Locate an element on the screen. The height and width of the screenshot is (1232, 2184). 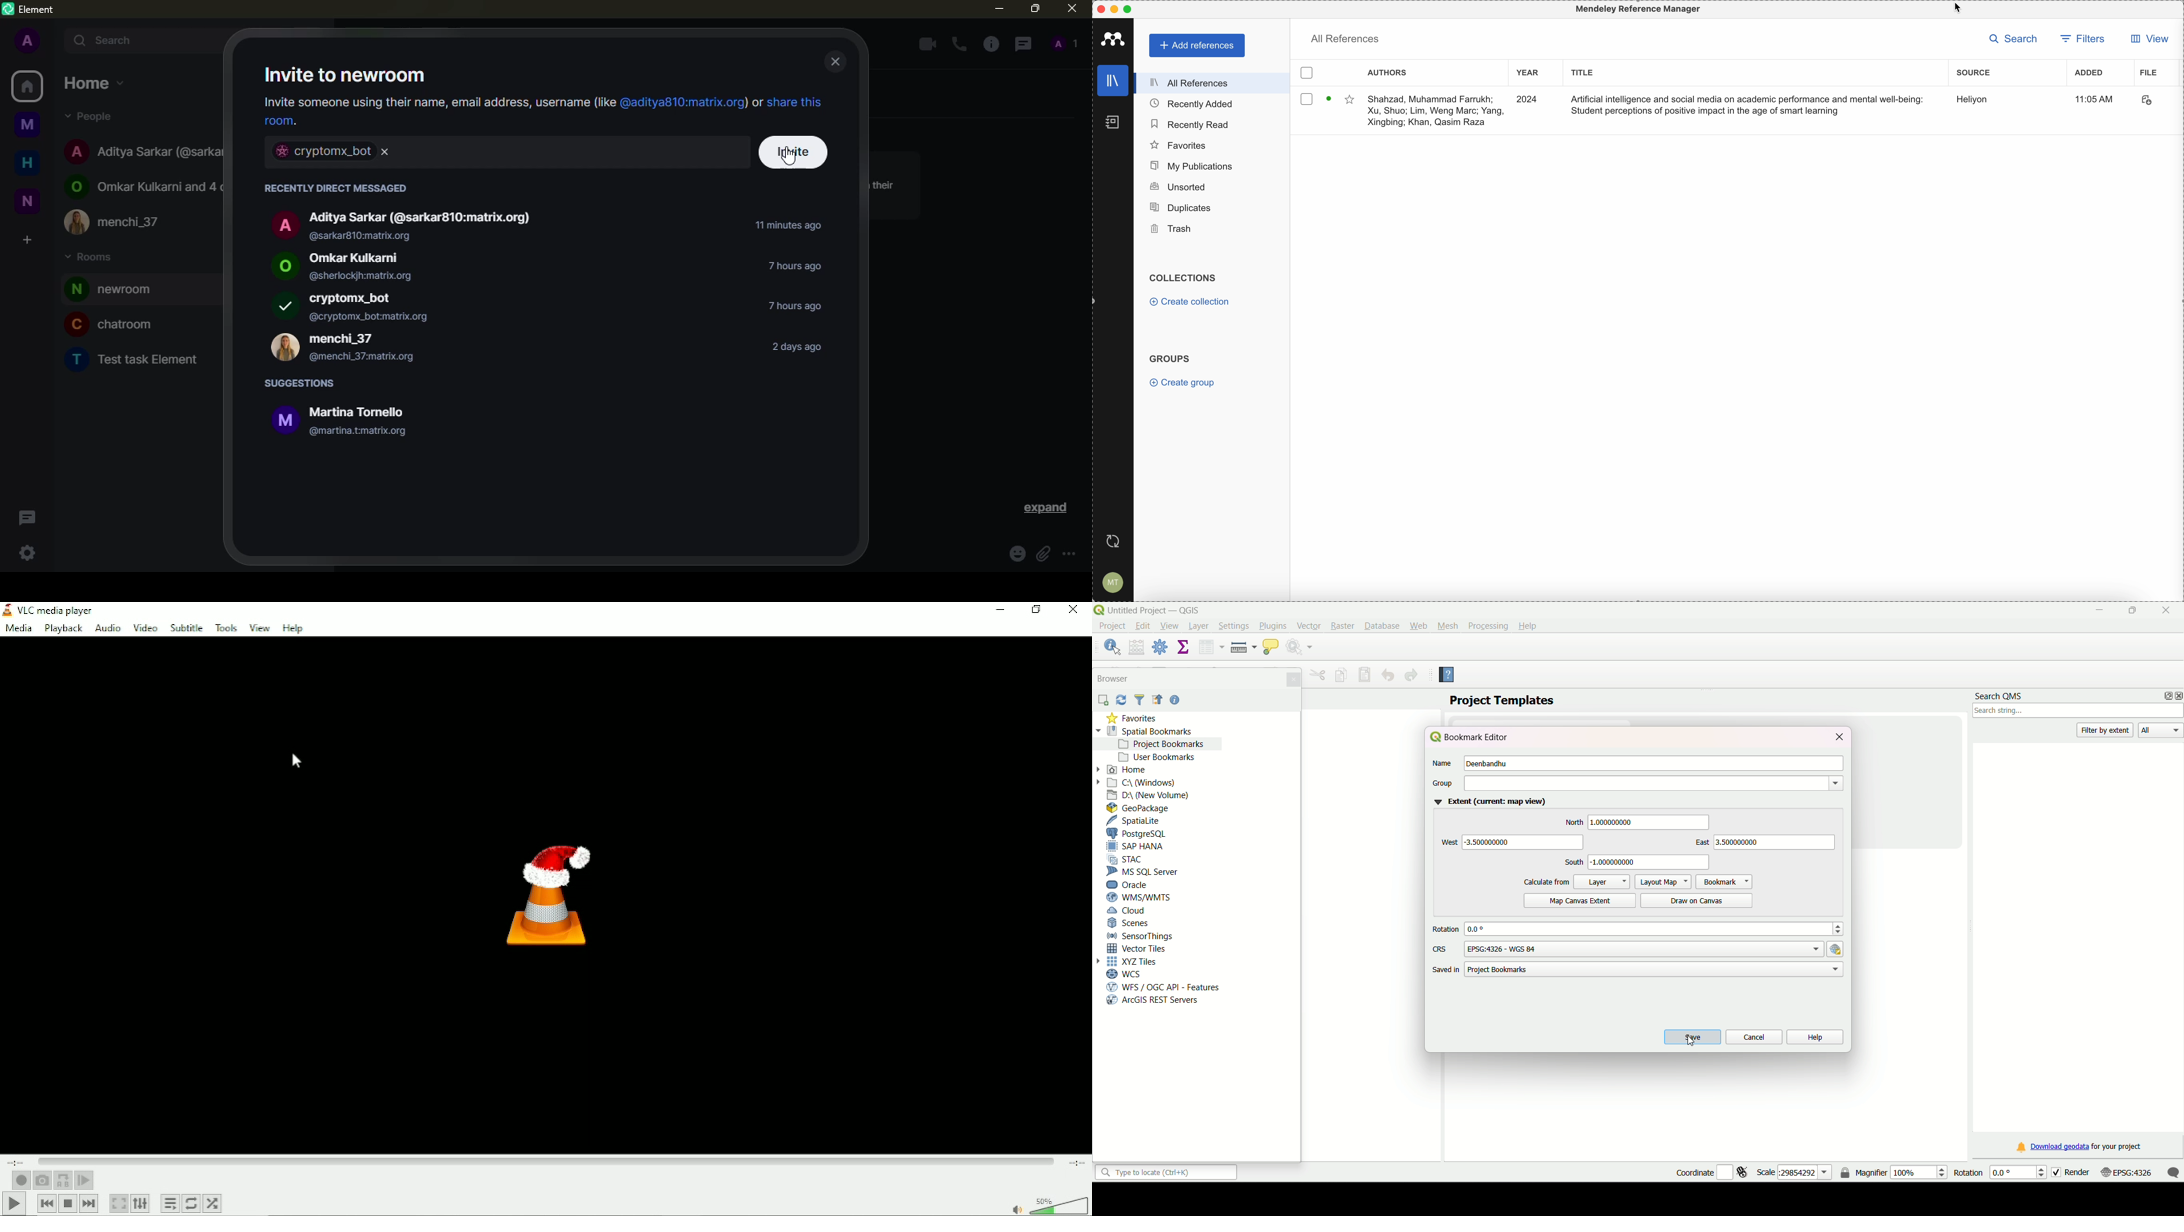
filters is located at coordinates (2084, 39).